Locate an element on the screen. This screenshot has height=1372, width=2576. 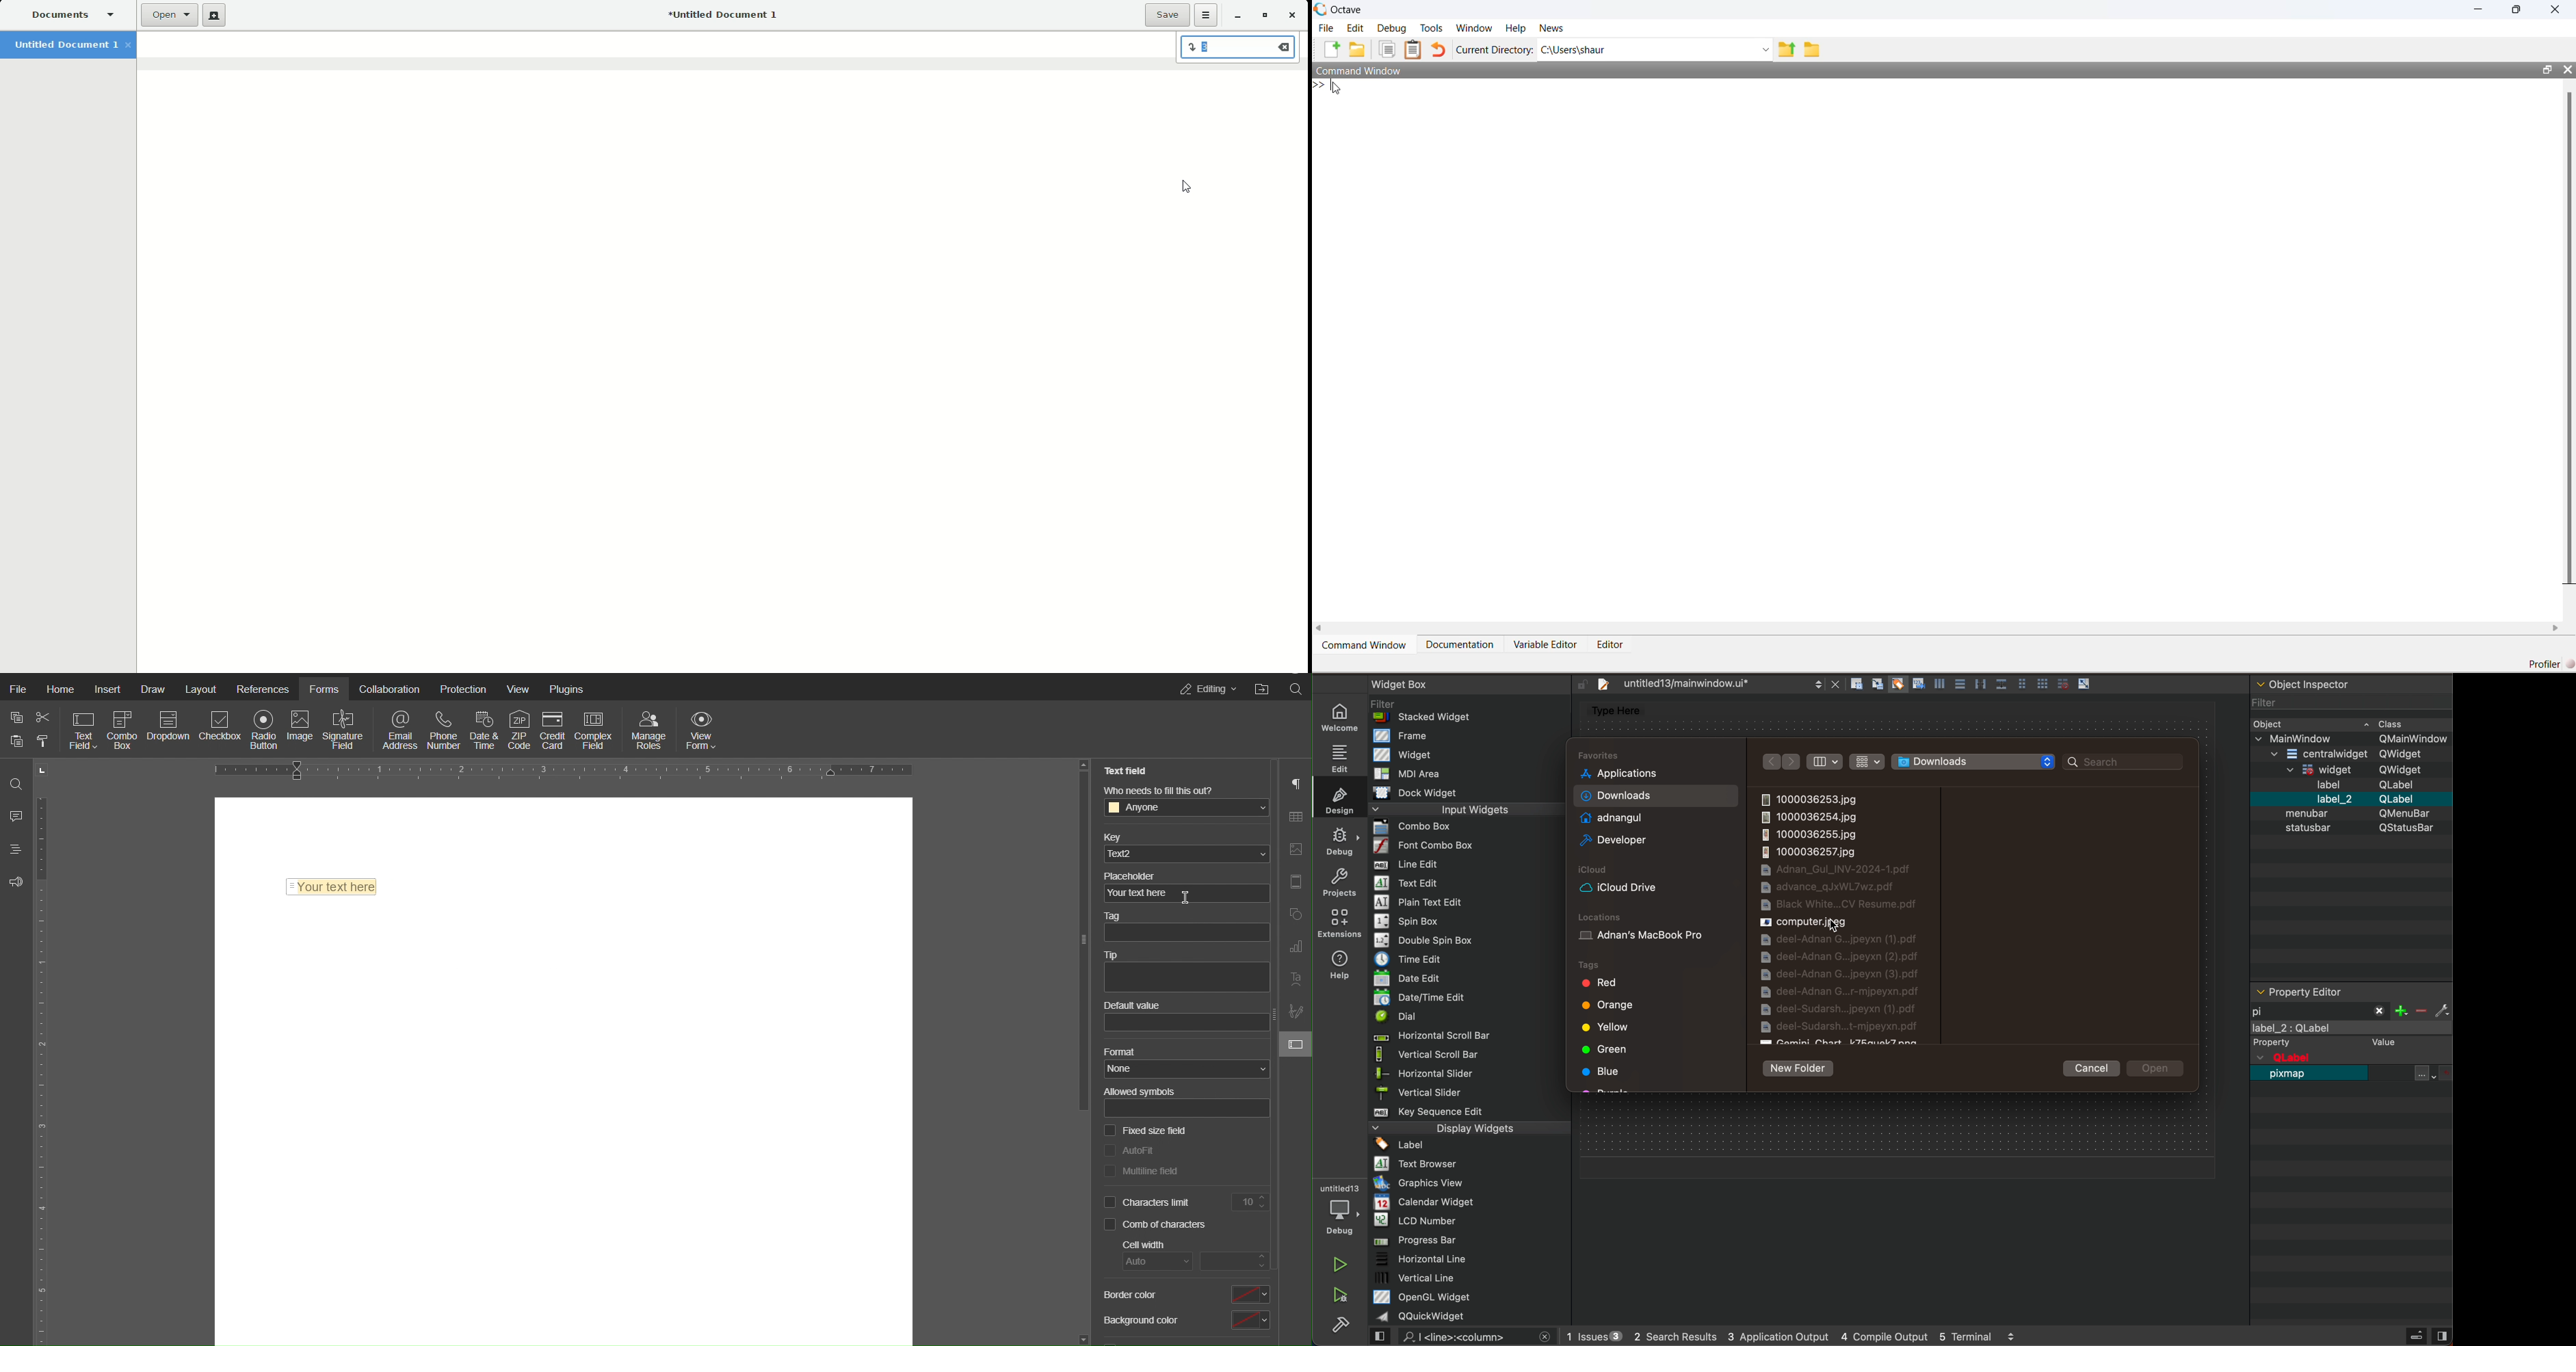
Complex Field is located at coordinates (596, 730).